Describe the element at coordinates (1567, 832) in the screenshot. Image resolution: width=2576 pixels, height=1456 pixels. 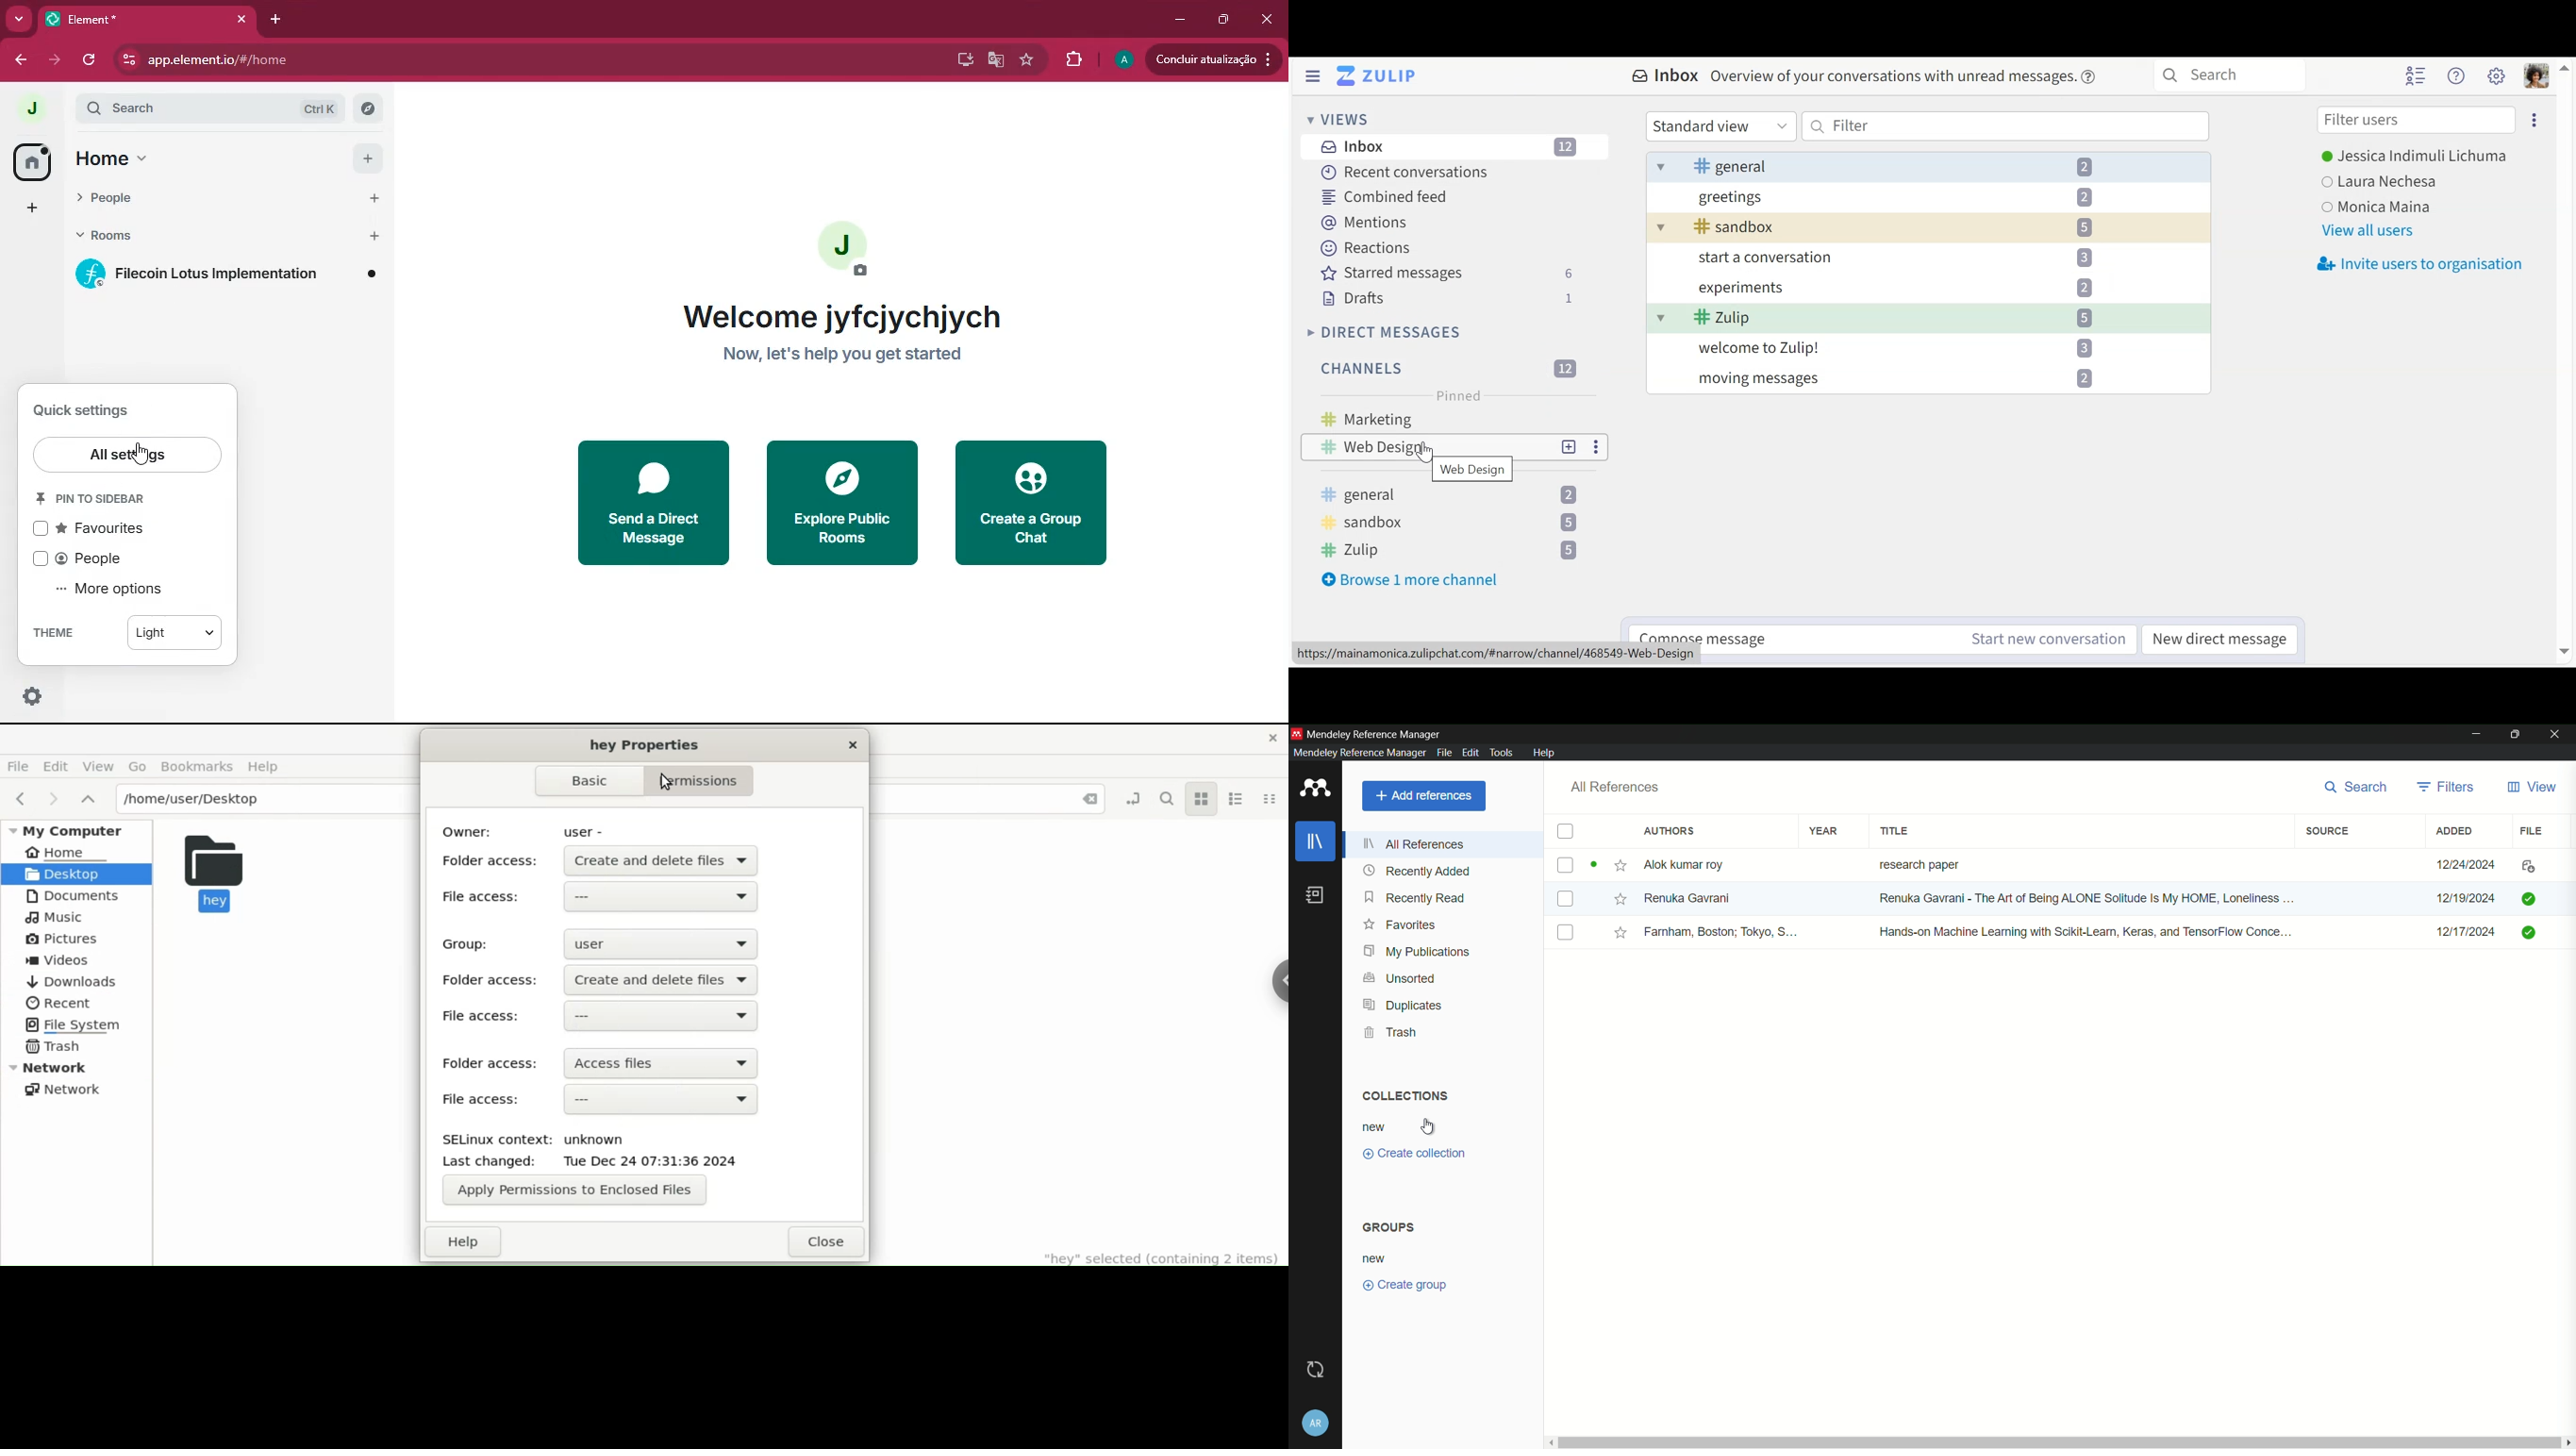
I see `check box` at that location.